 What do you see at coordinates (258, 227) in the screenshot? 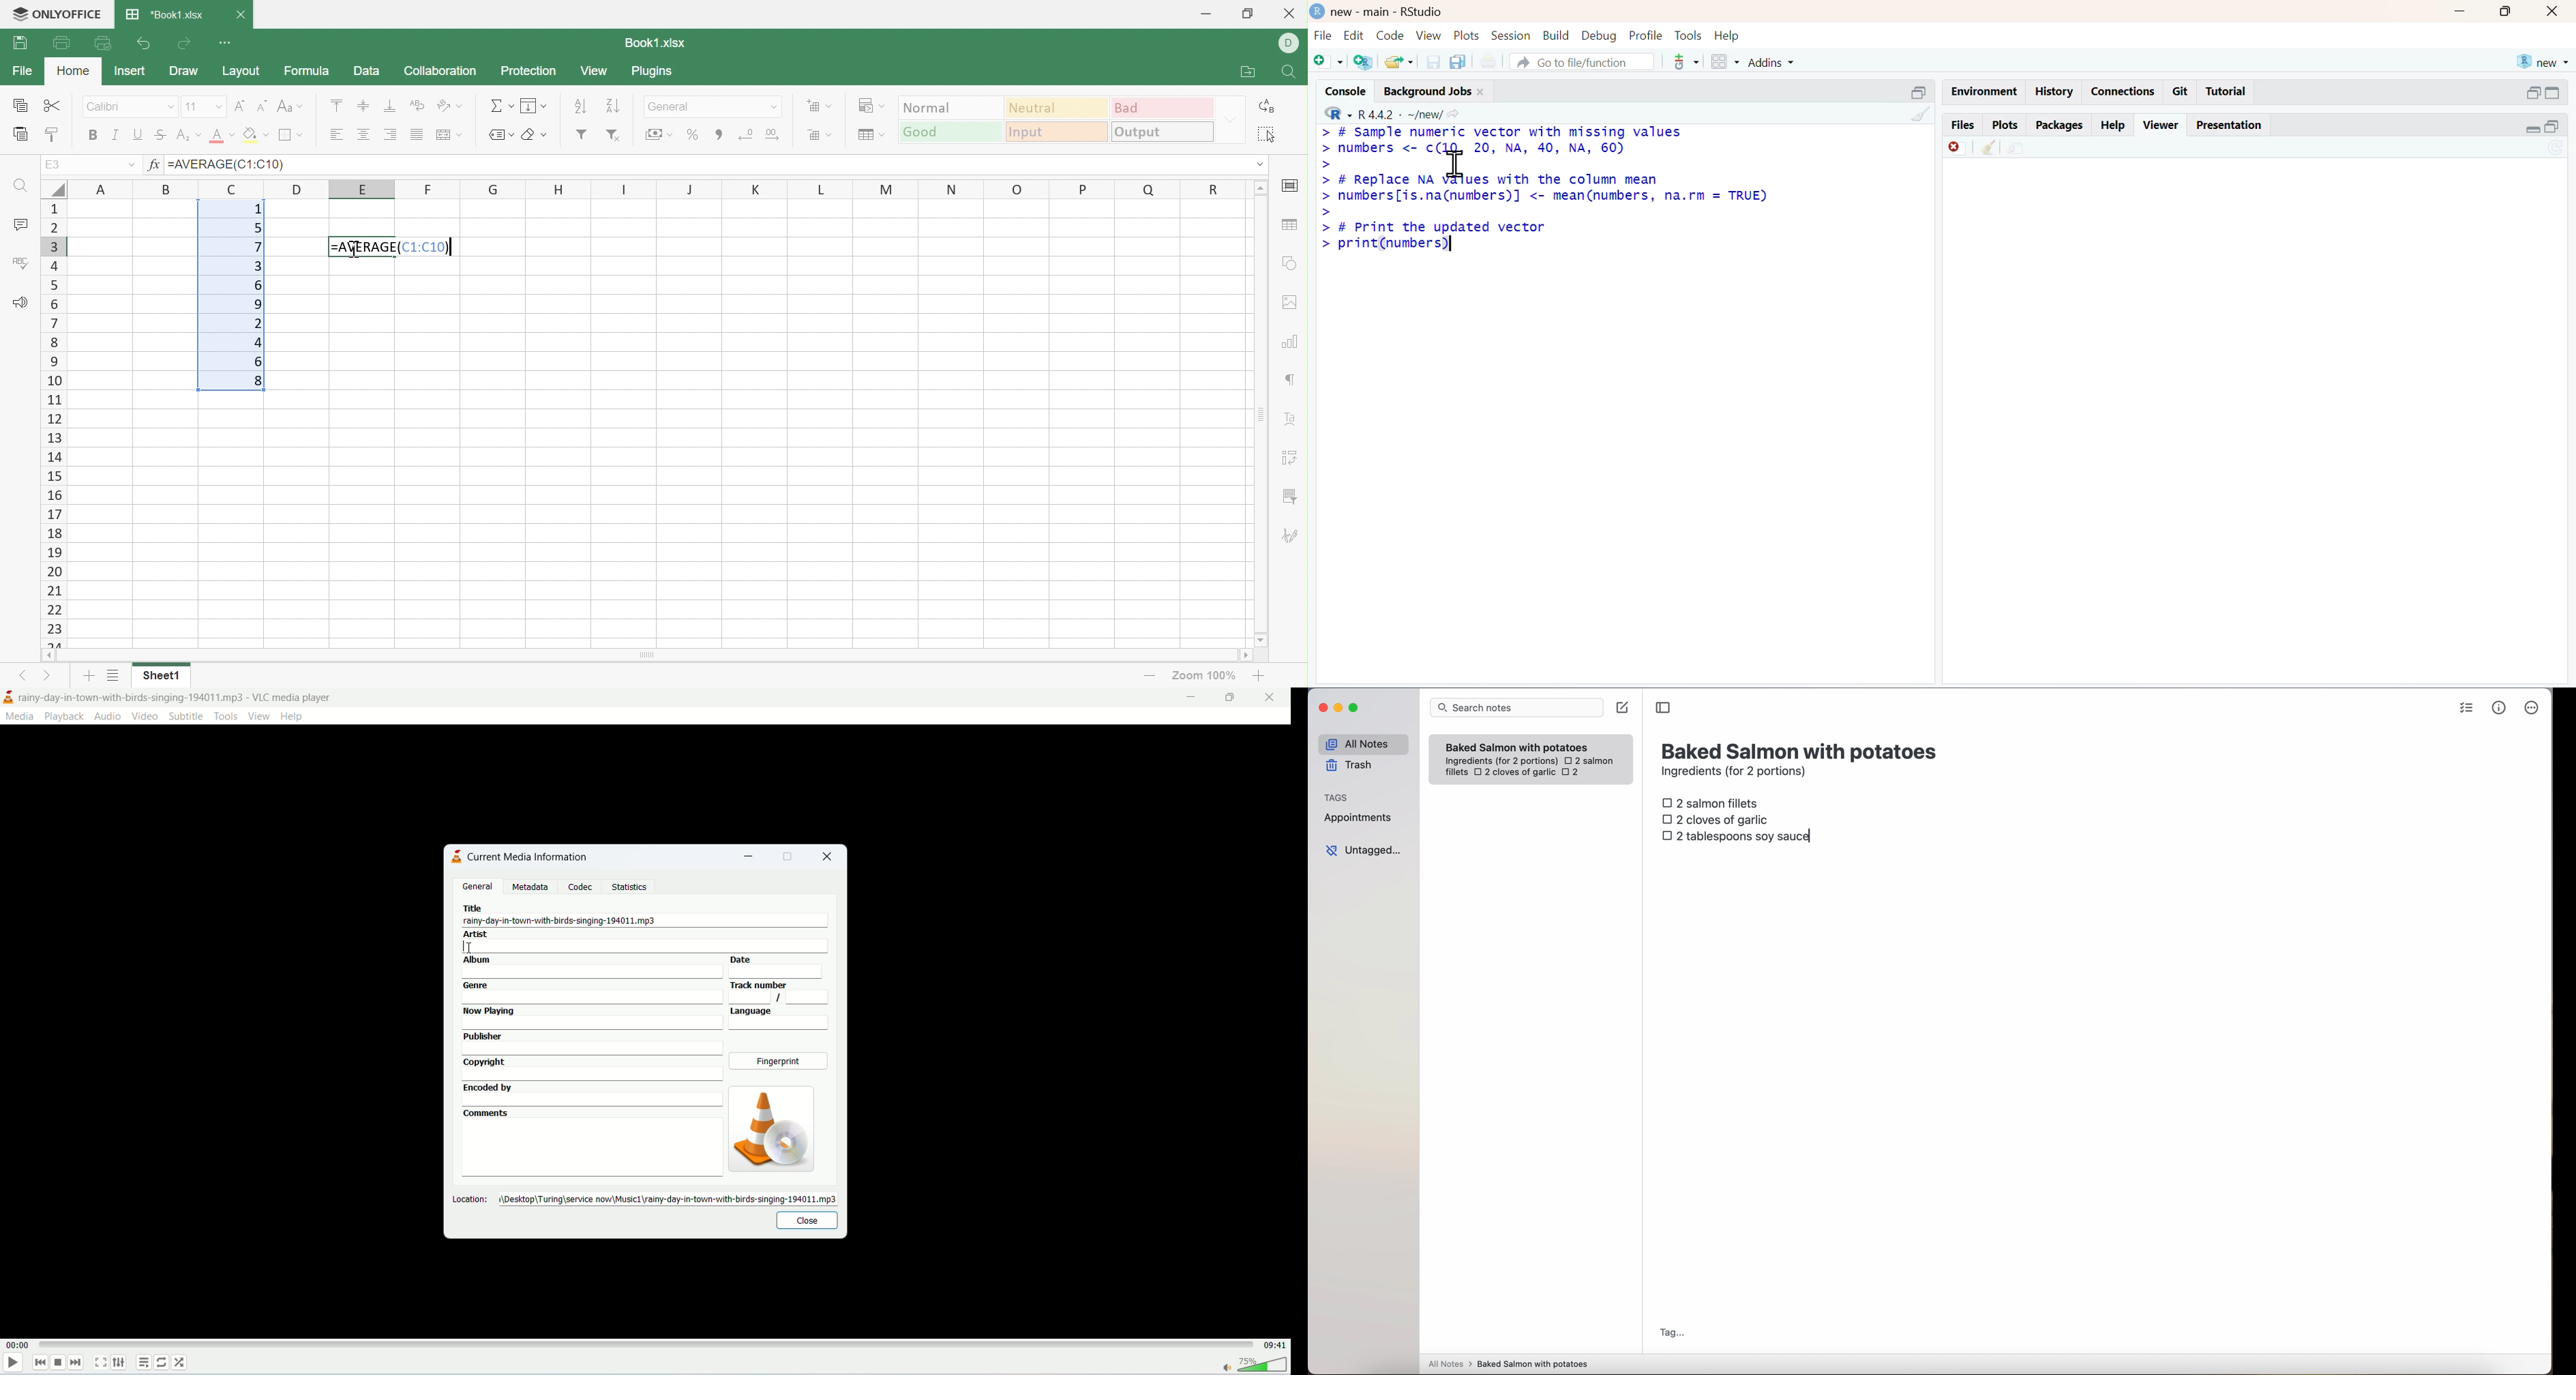
I see `5` at bounding box center [258, 227].